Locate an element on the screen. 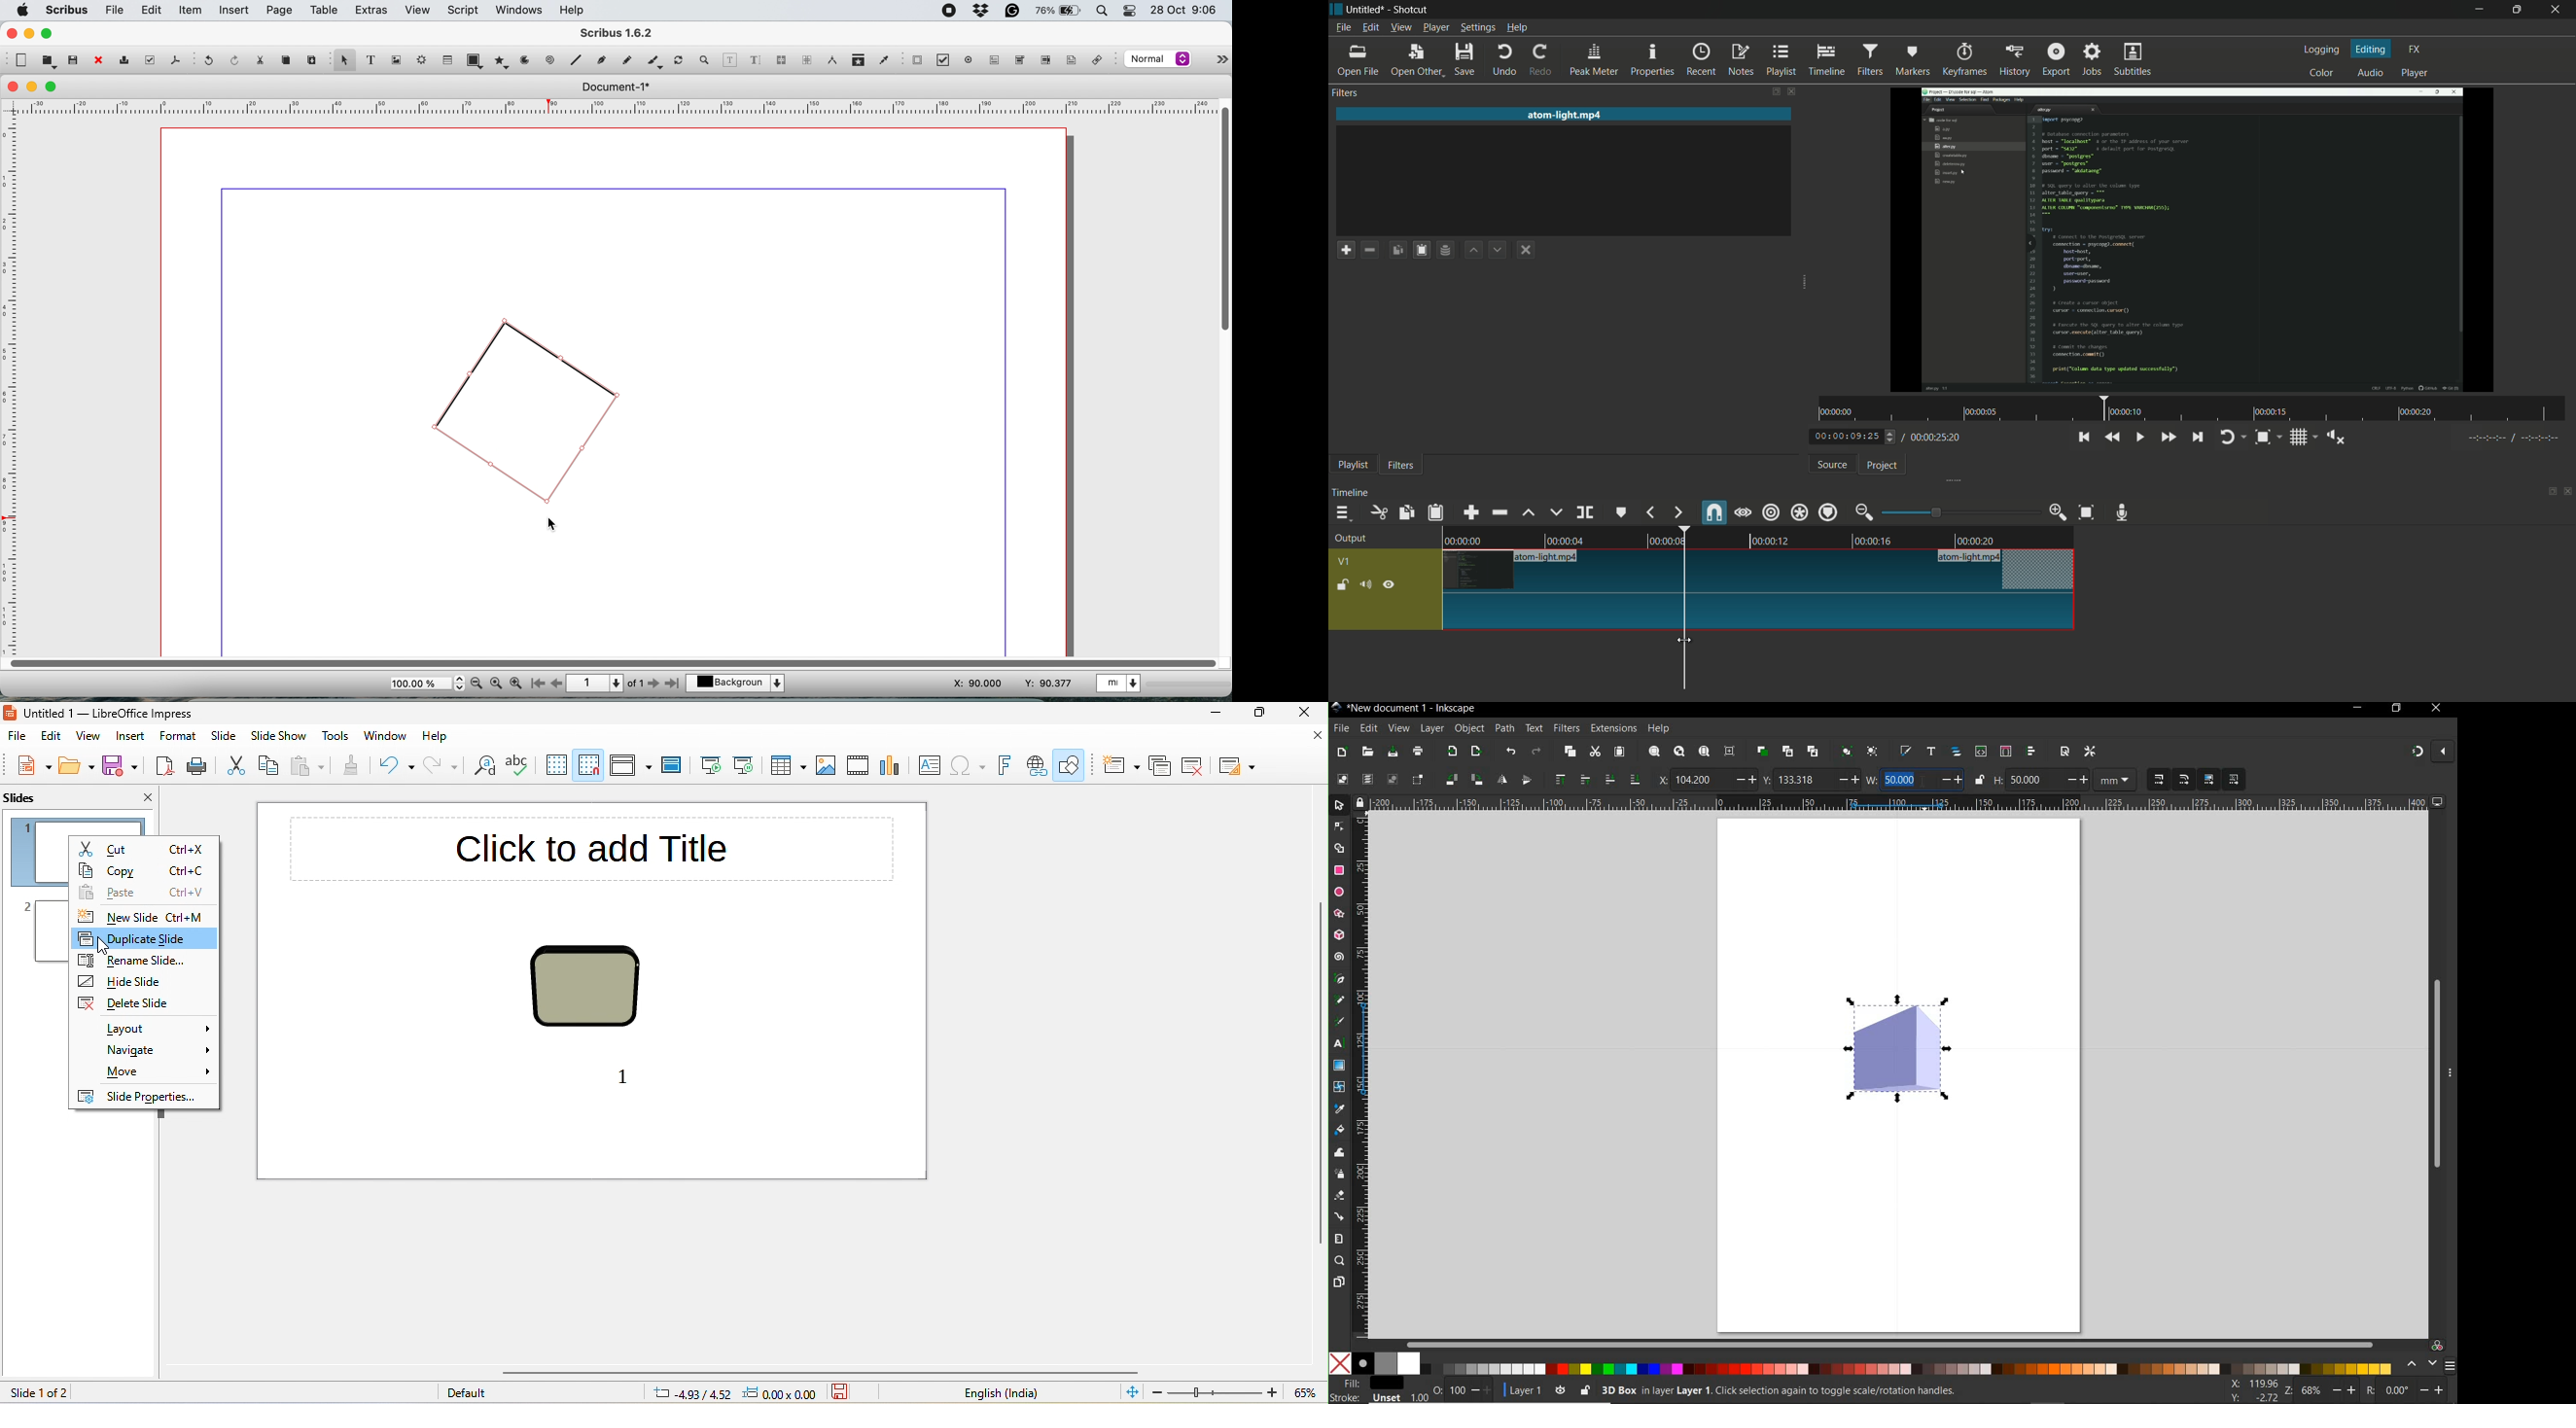 This screenshot has width=2576, height=1428. measurements is located at coordinates (832, 61).